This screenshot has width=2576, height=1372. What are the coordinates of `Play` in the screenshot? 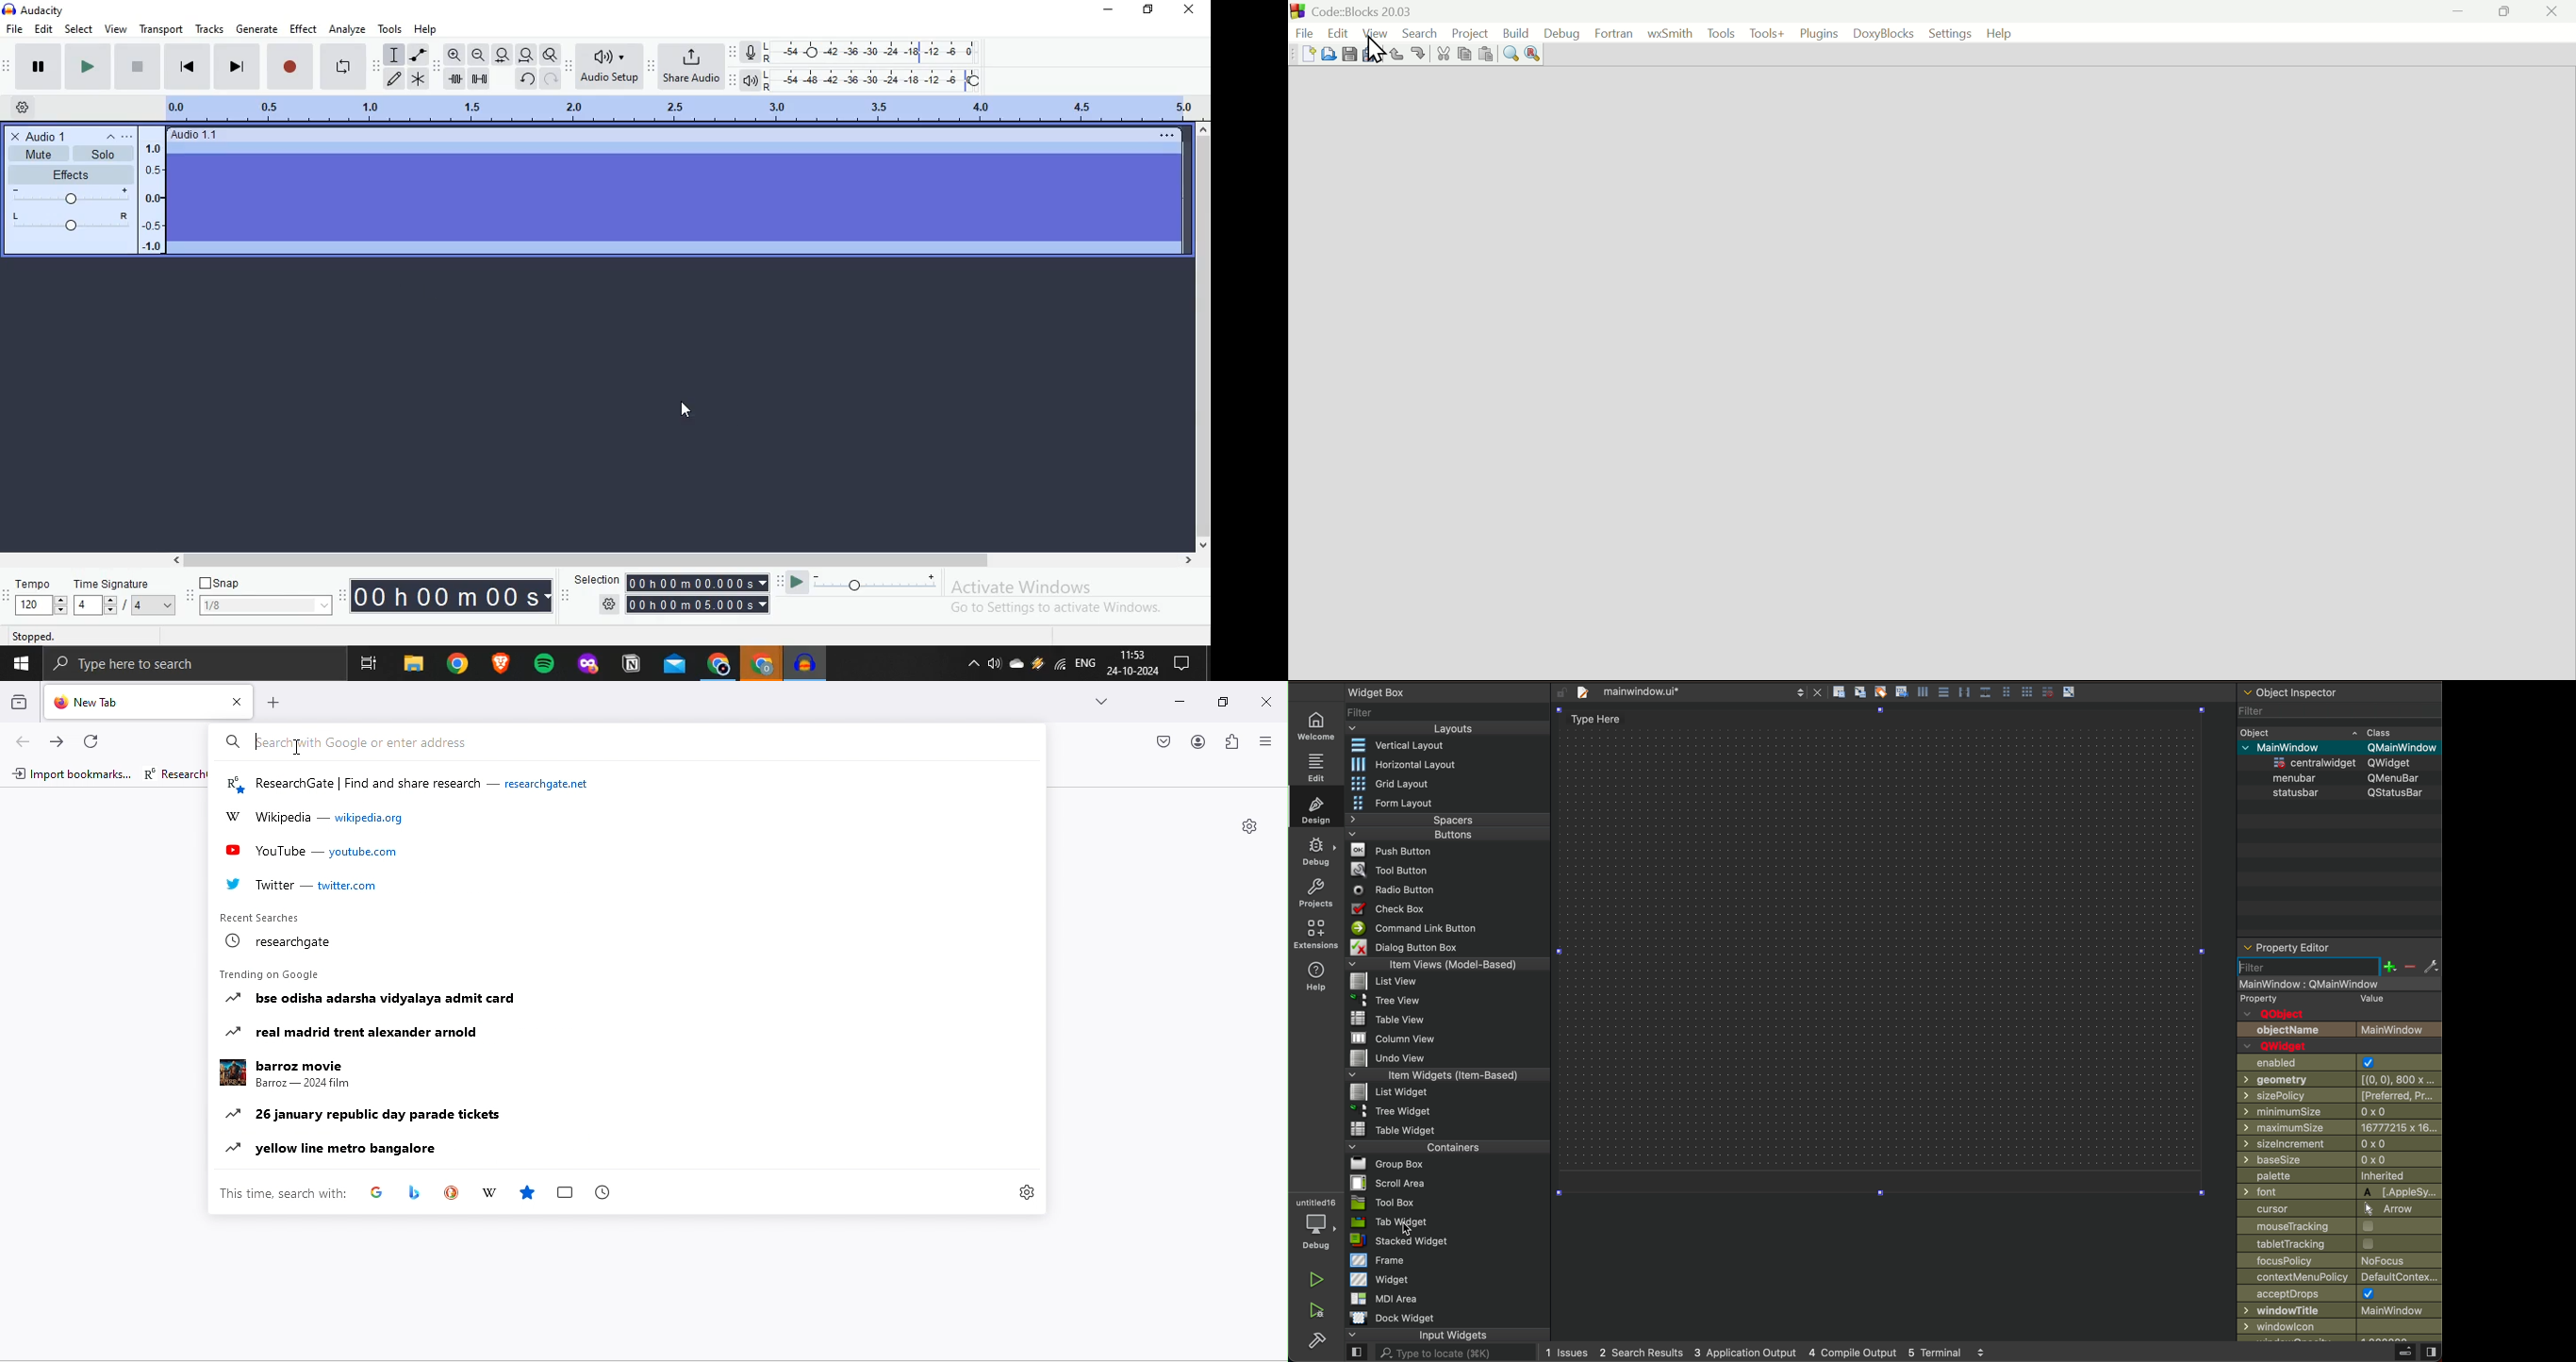 It's located at (30, 67).